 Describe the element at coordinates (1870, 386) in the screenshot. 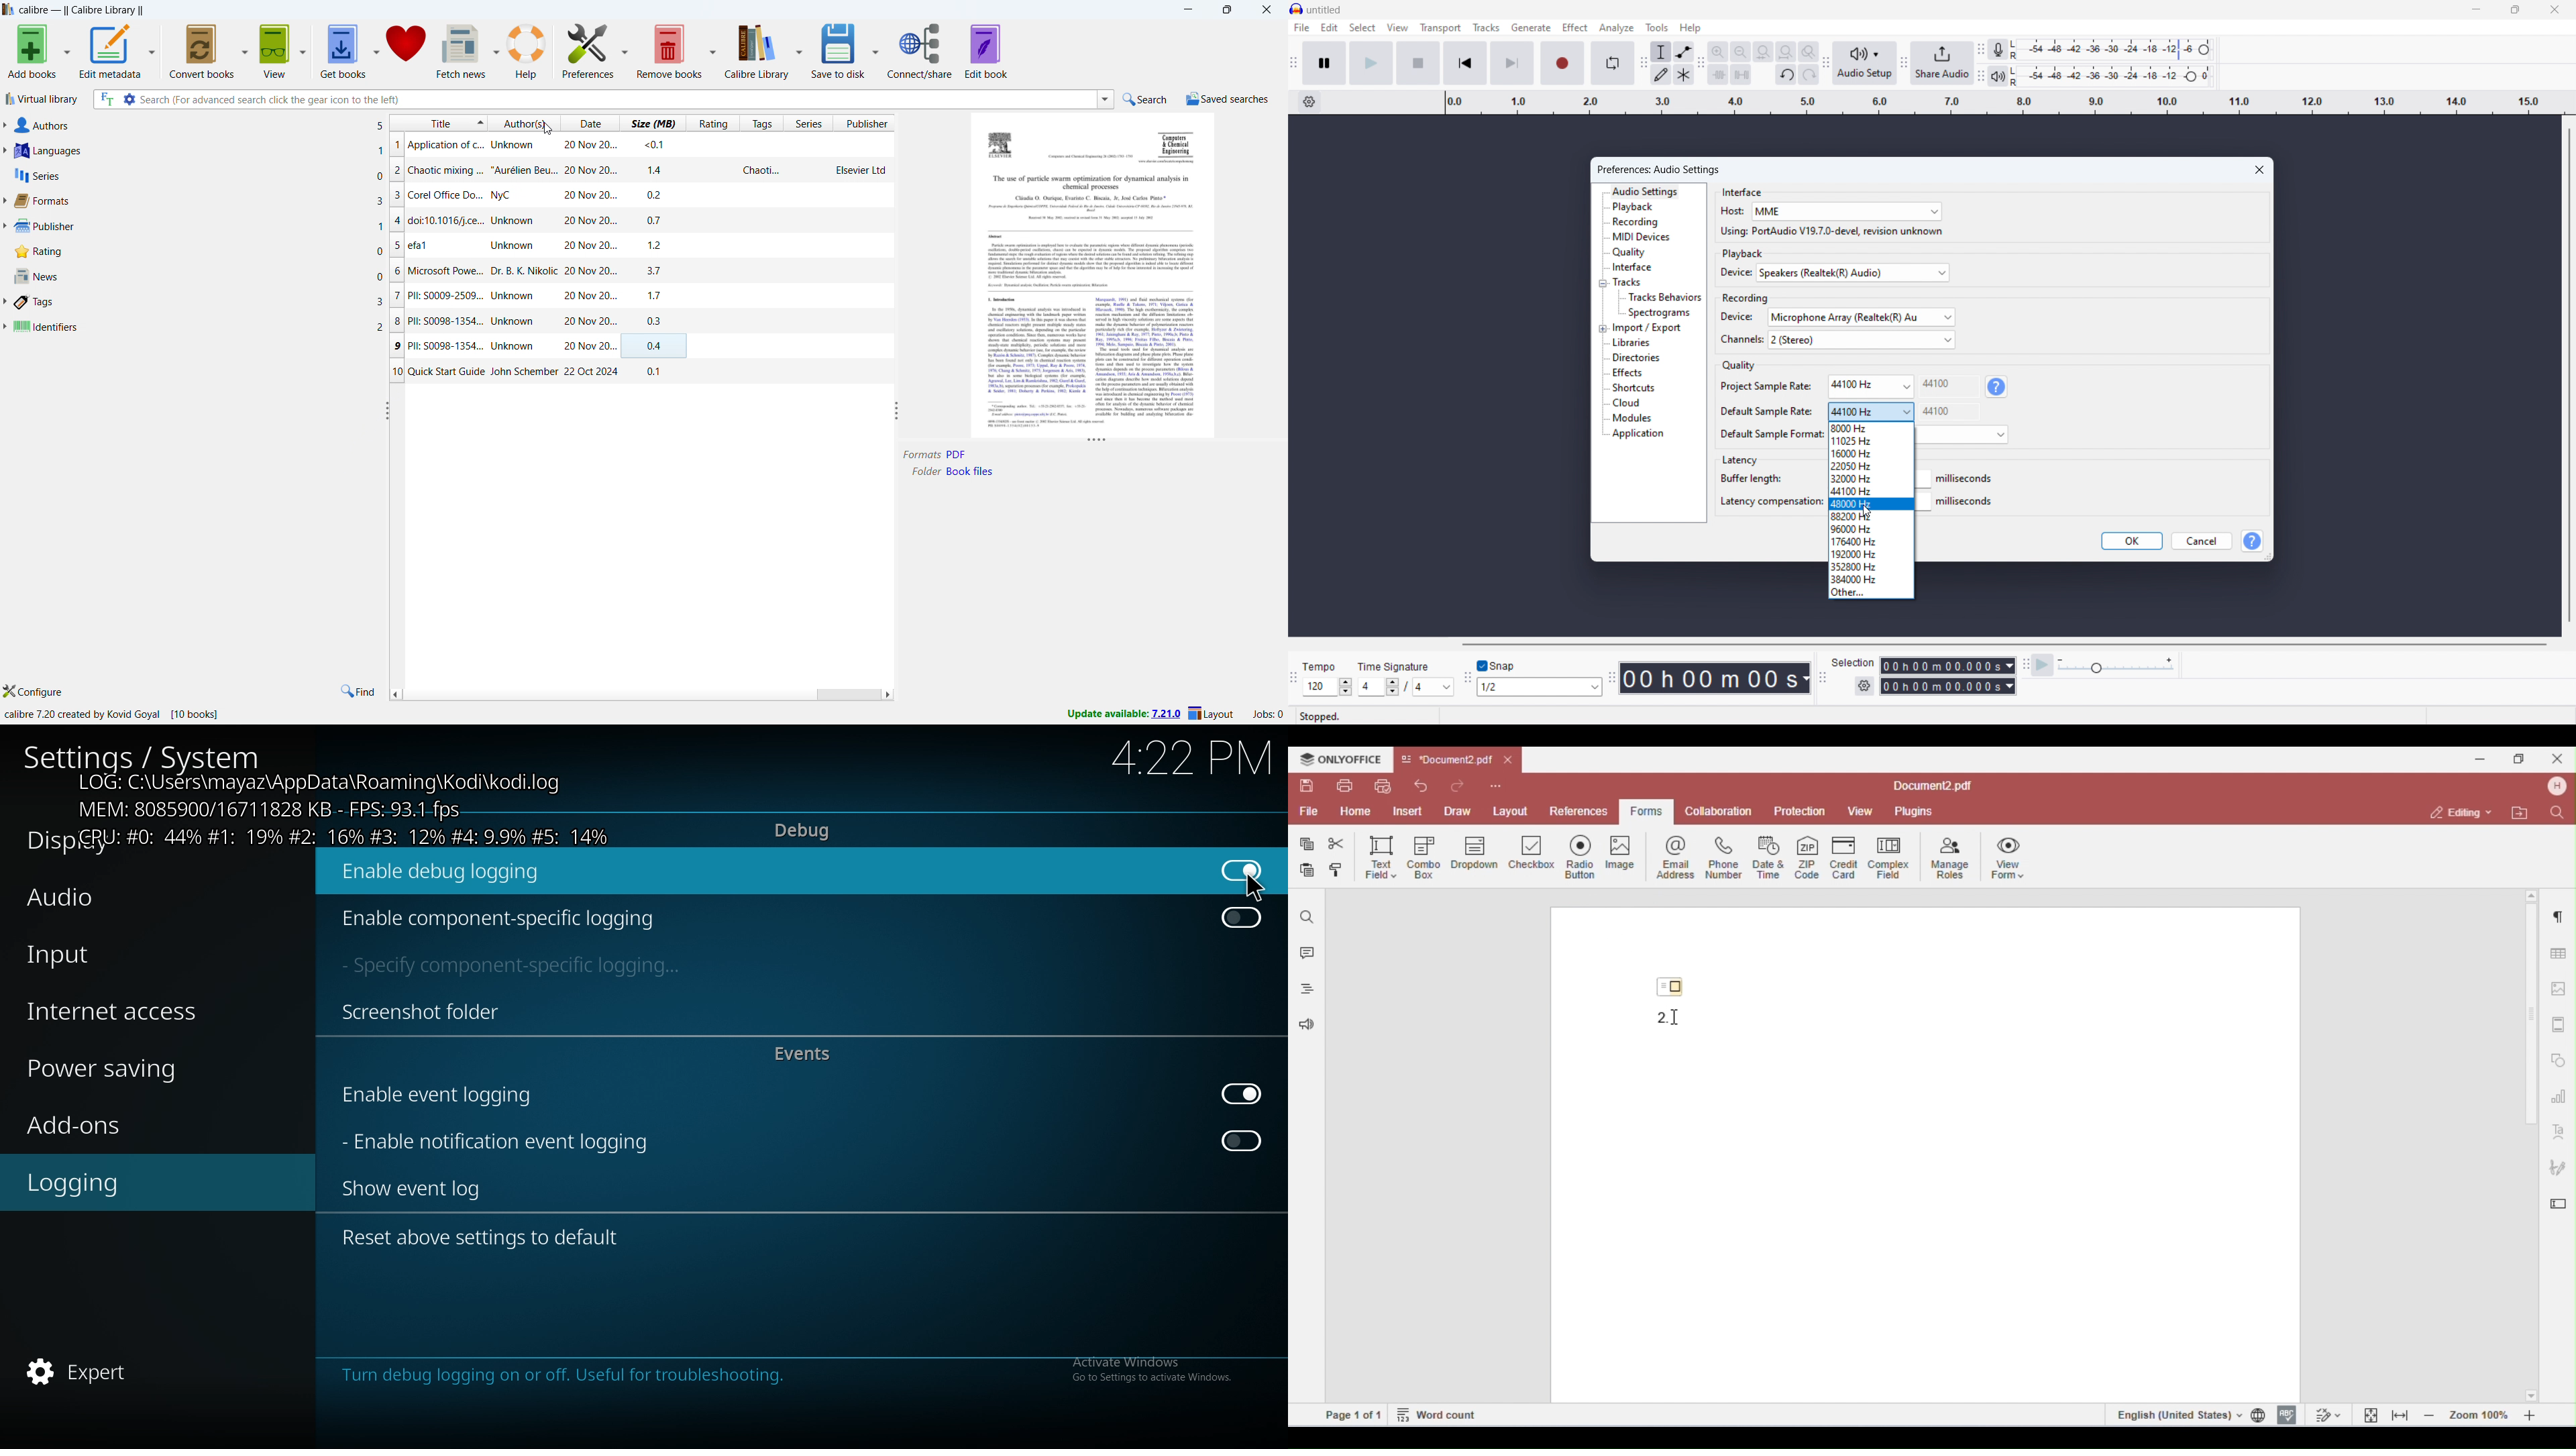

I see `project sample rate` at that location.